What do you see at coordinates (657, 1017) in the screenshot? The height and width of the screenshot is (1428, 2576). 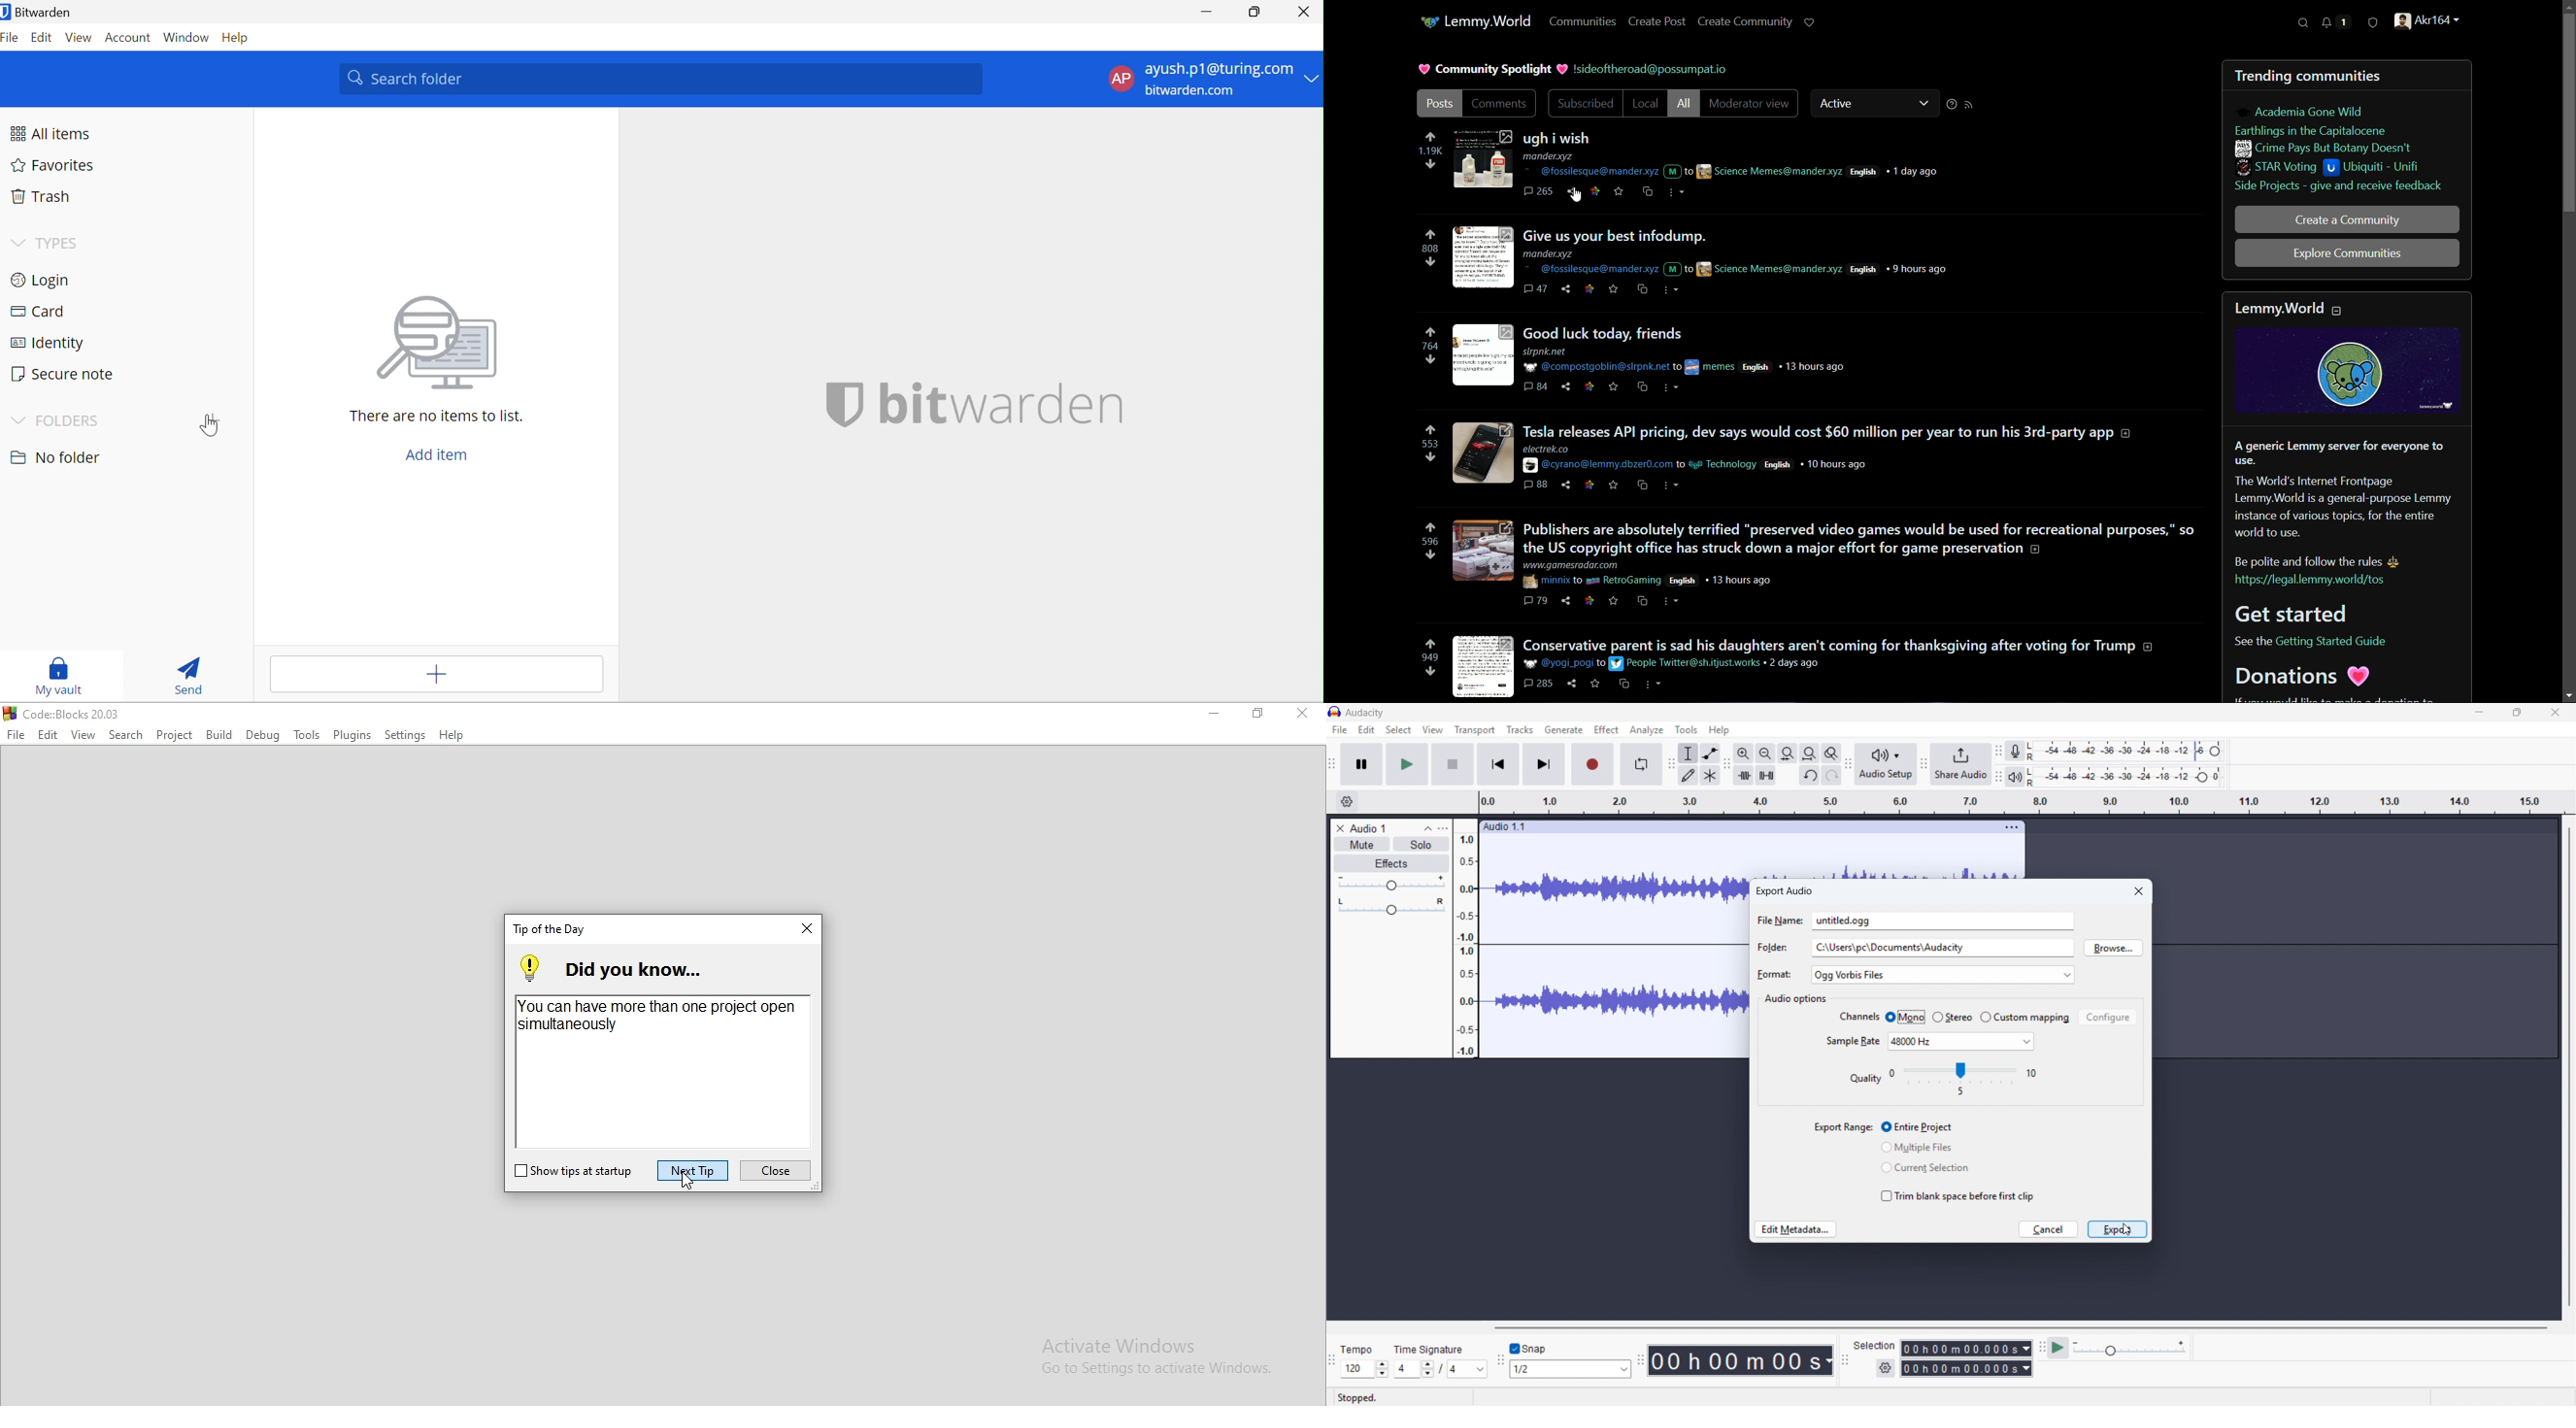 I see `You can have more than one project open simultaneously` at bounding box center [657, 1017].